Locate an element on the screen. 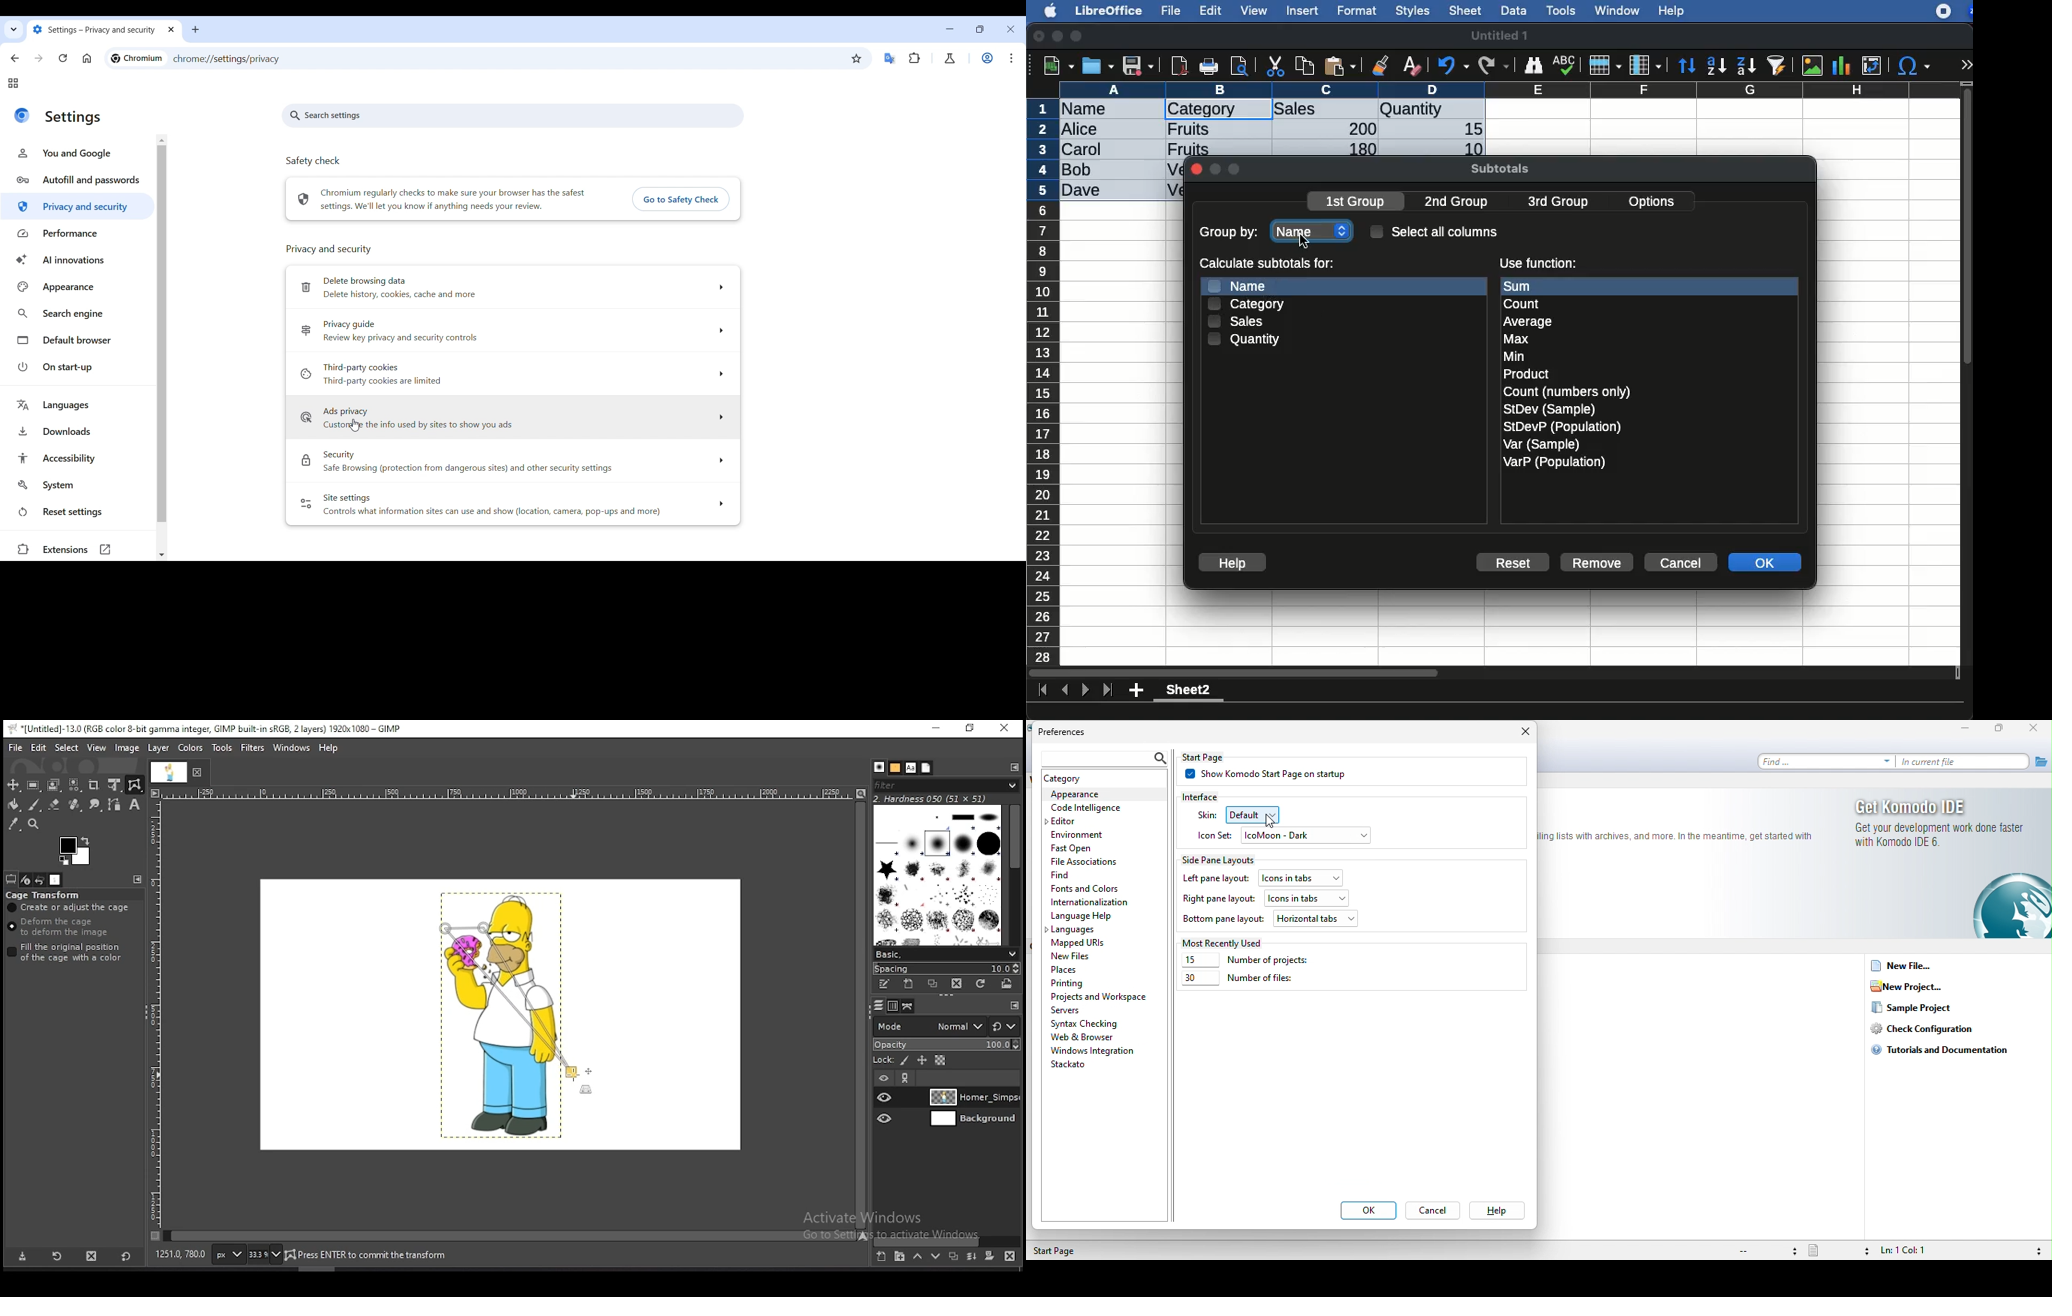 The height and width of the screenshot is (1316, 2072). new is located at coordinates (1055, 65).